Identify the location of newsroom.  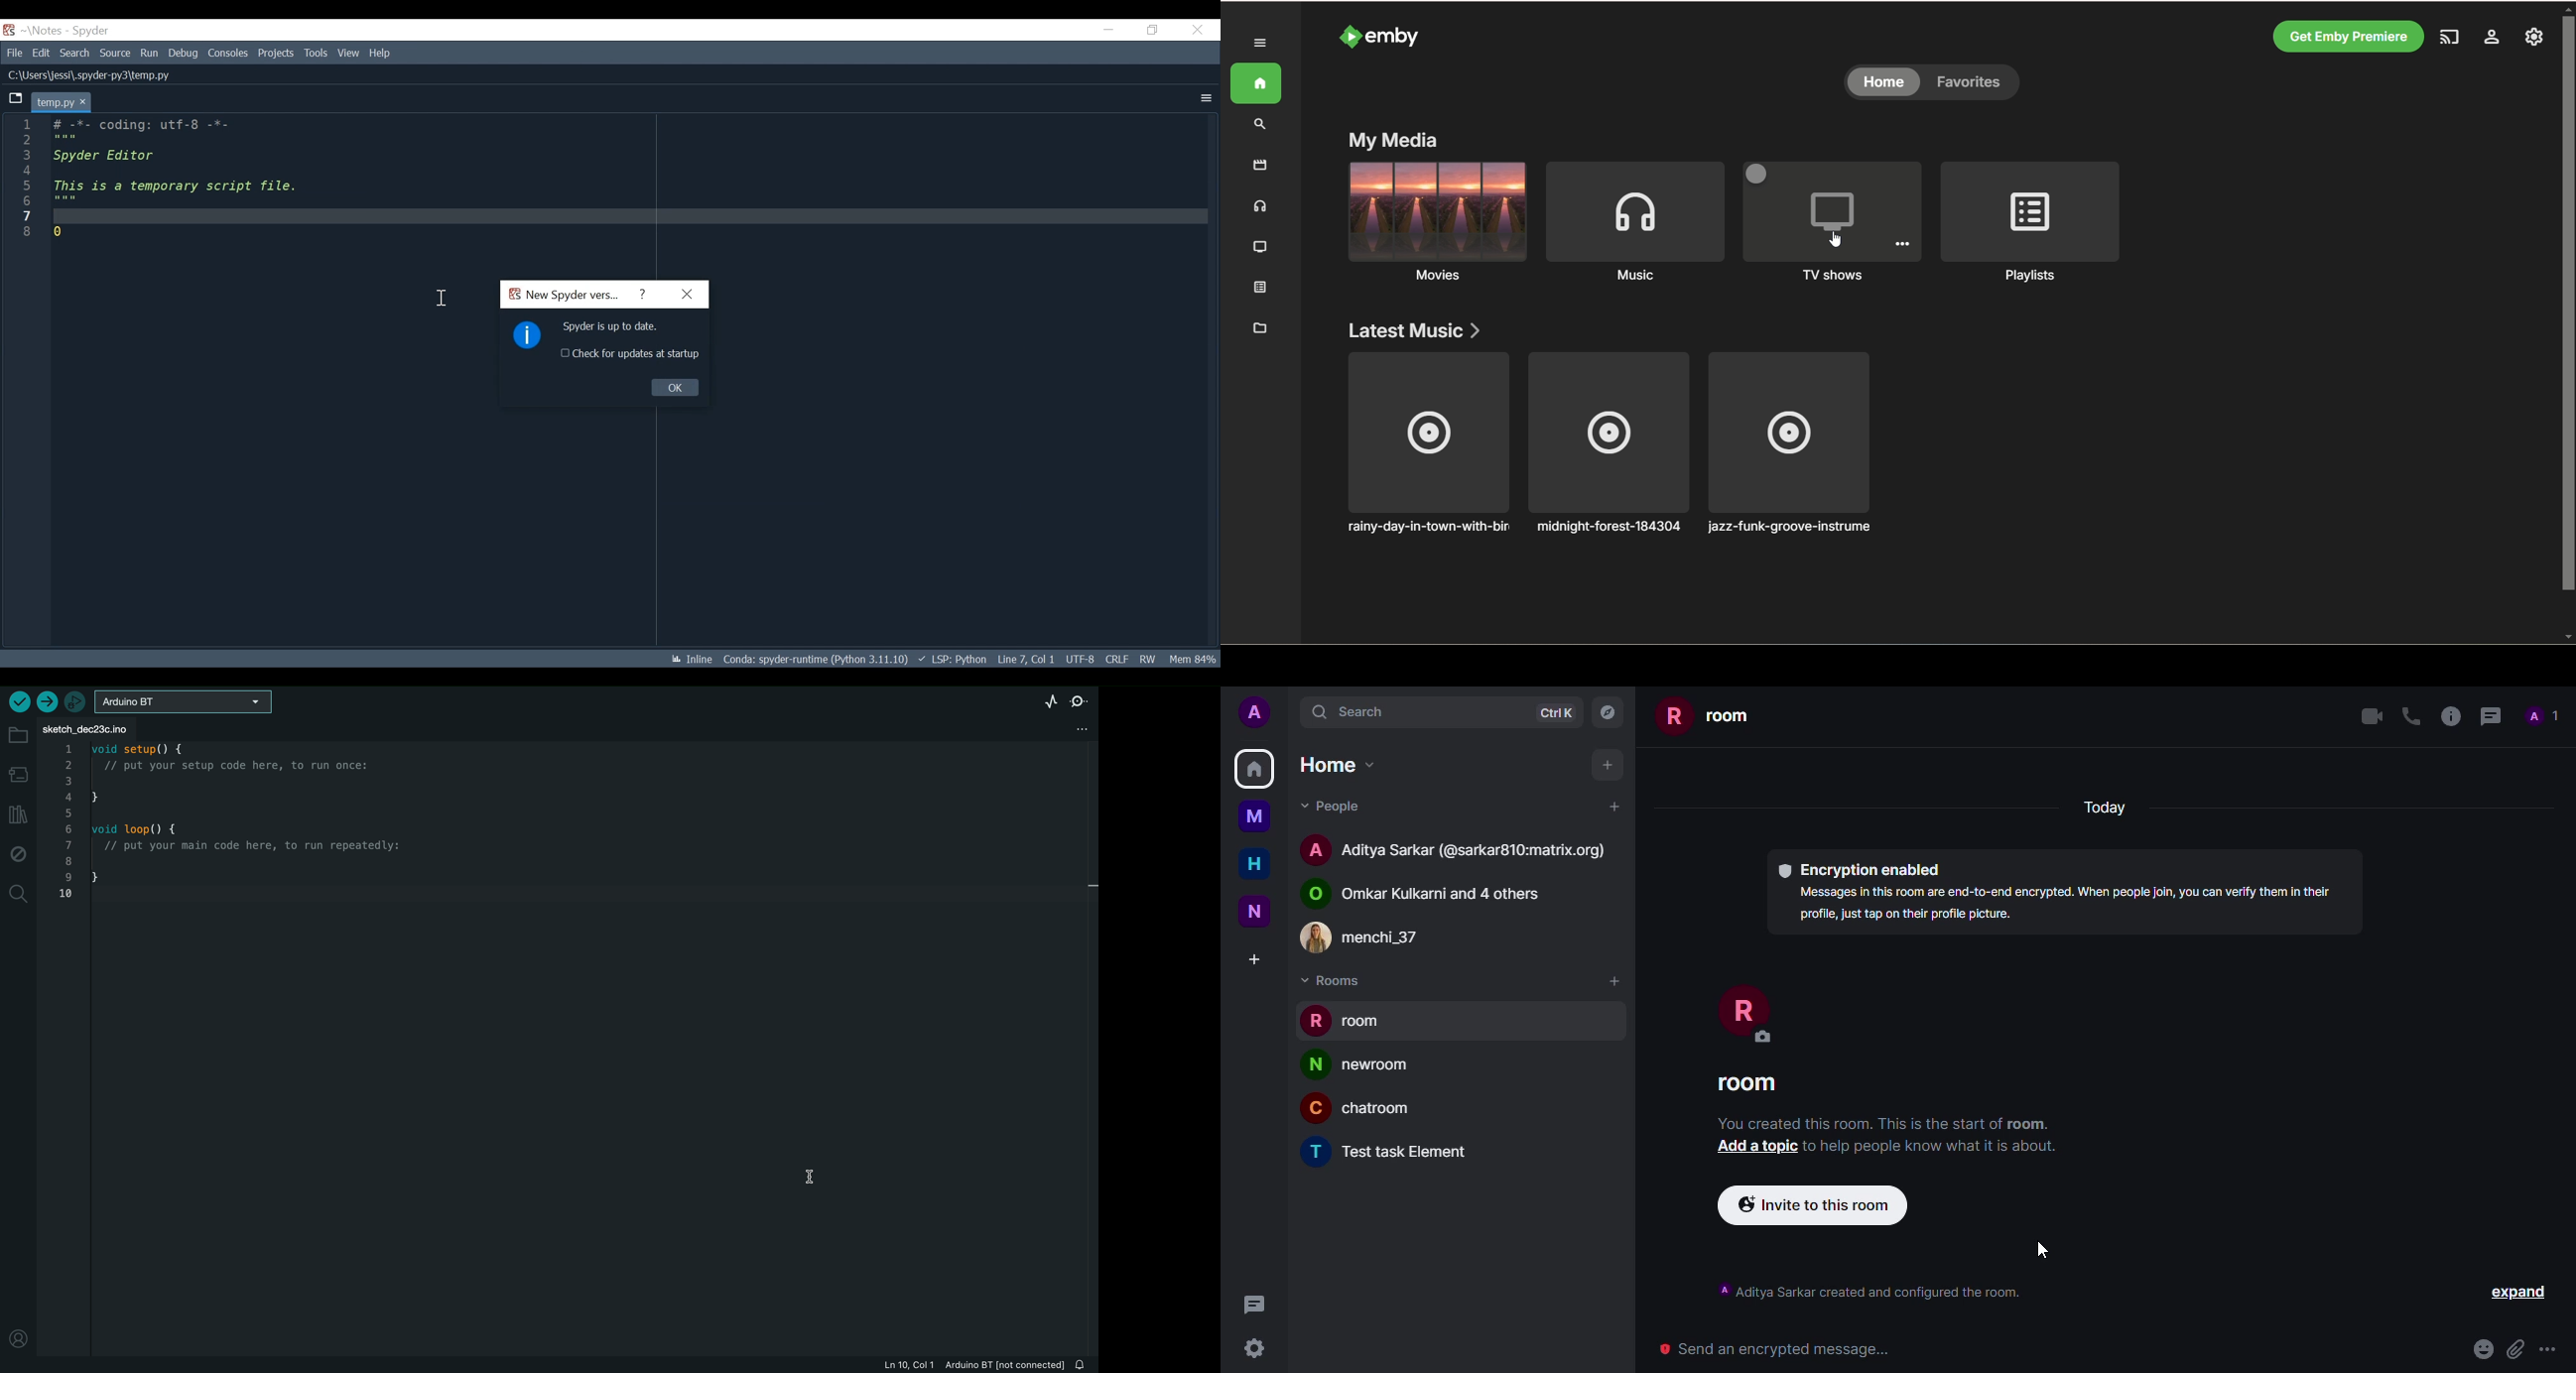
(1369, 1063).